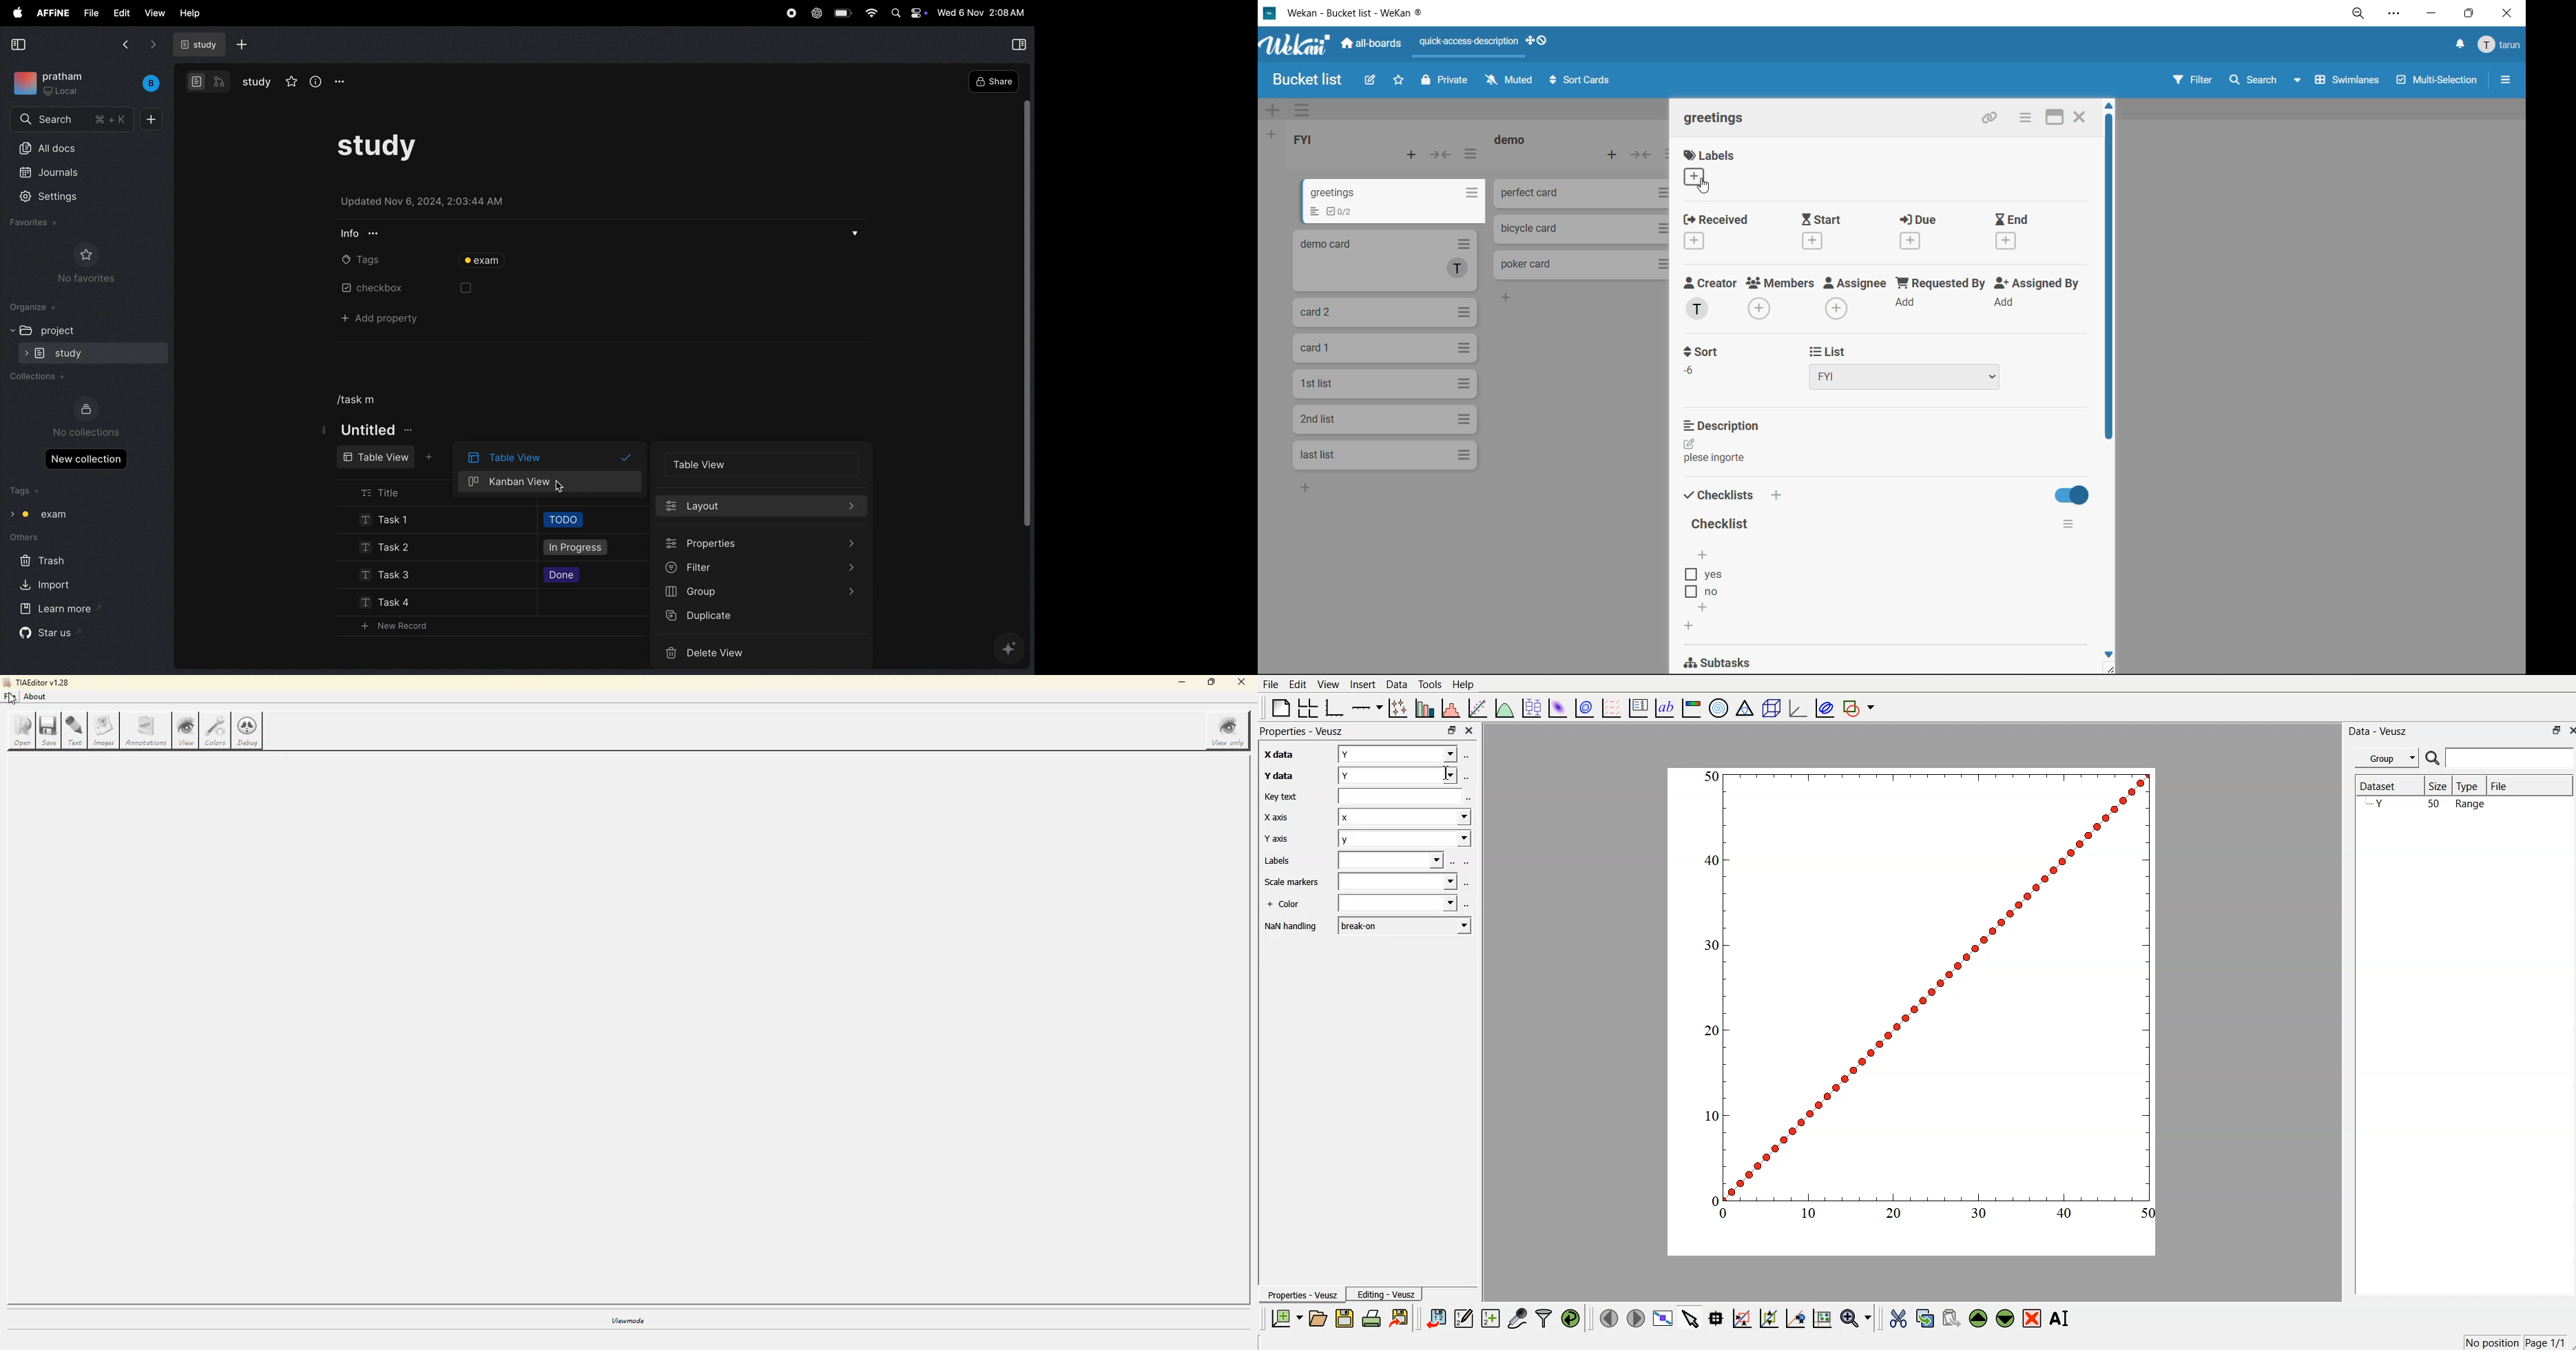 The image size is (2576, 1372). Describe the element at coordinates (123, 13) in the screenshot. I see `edit` at that location.